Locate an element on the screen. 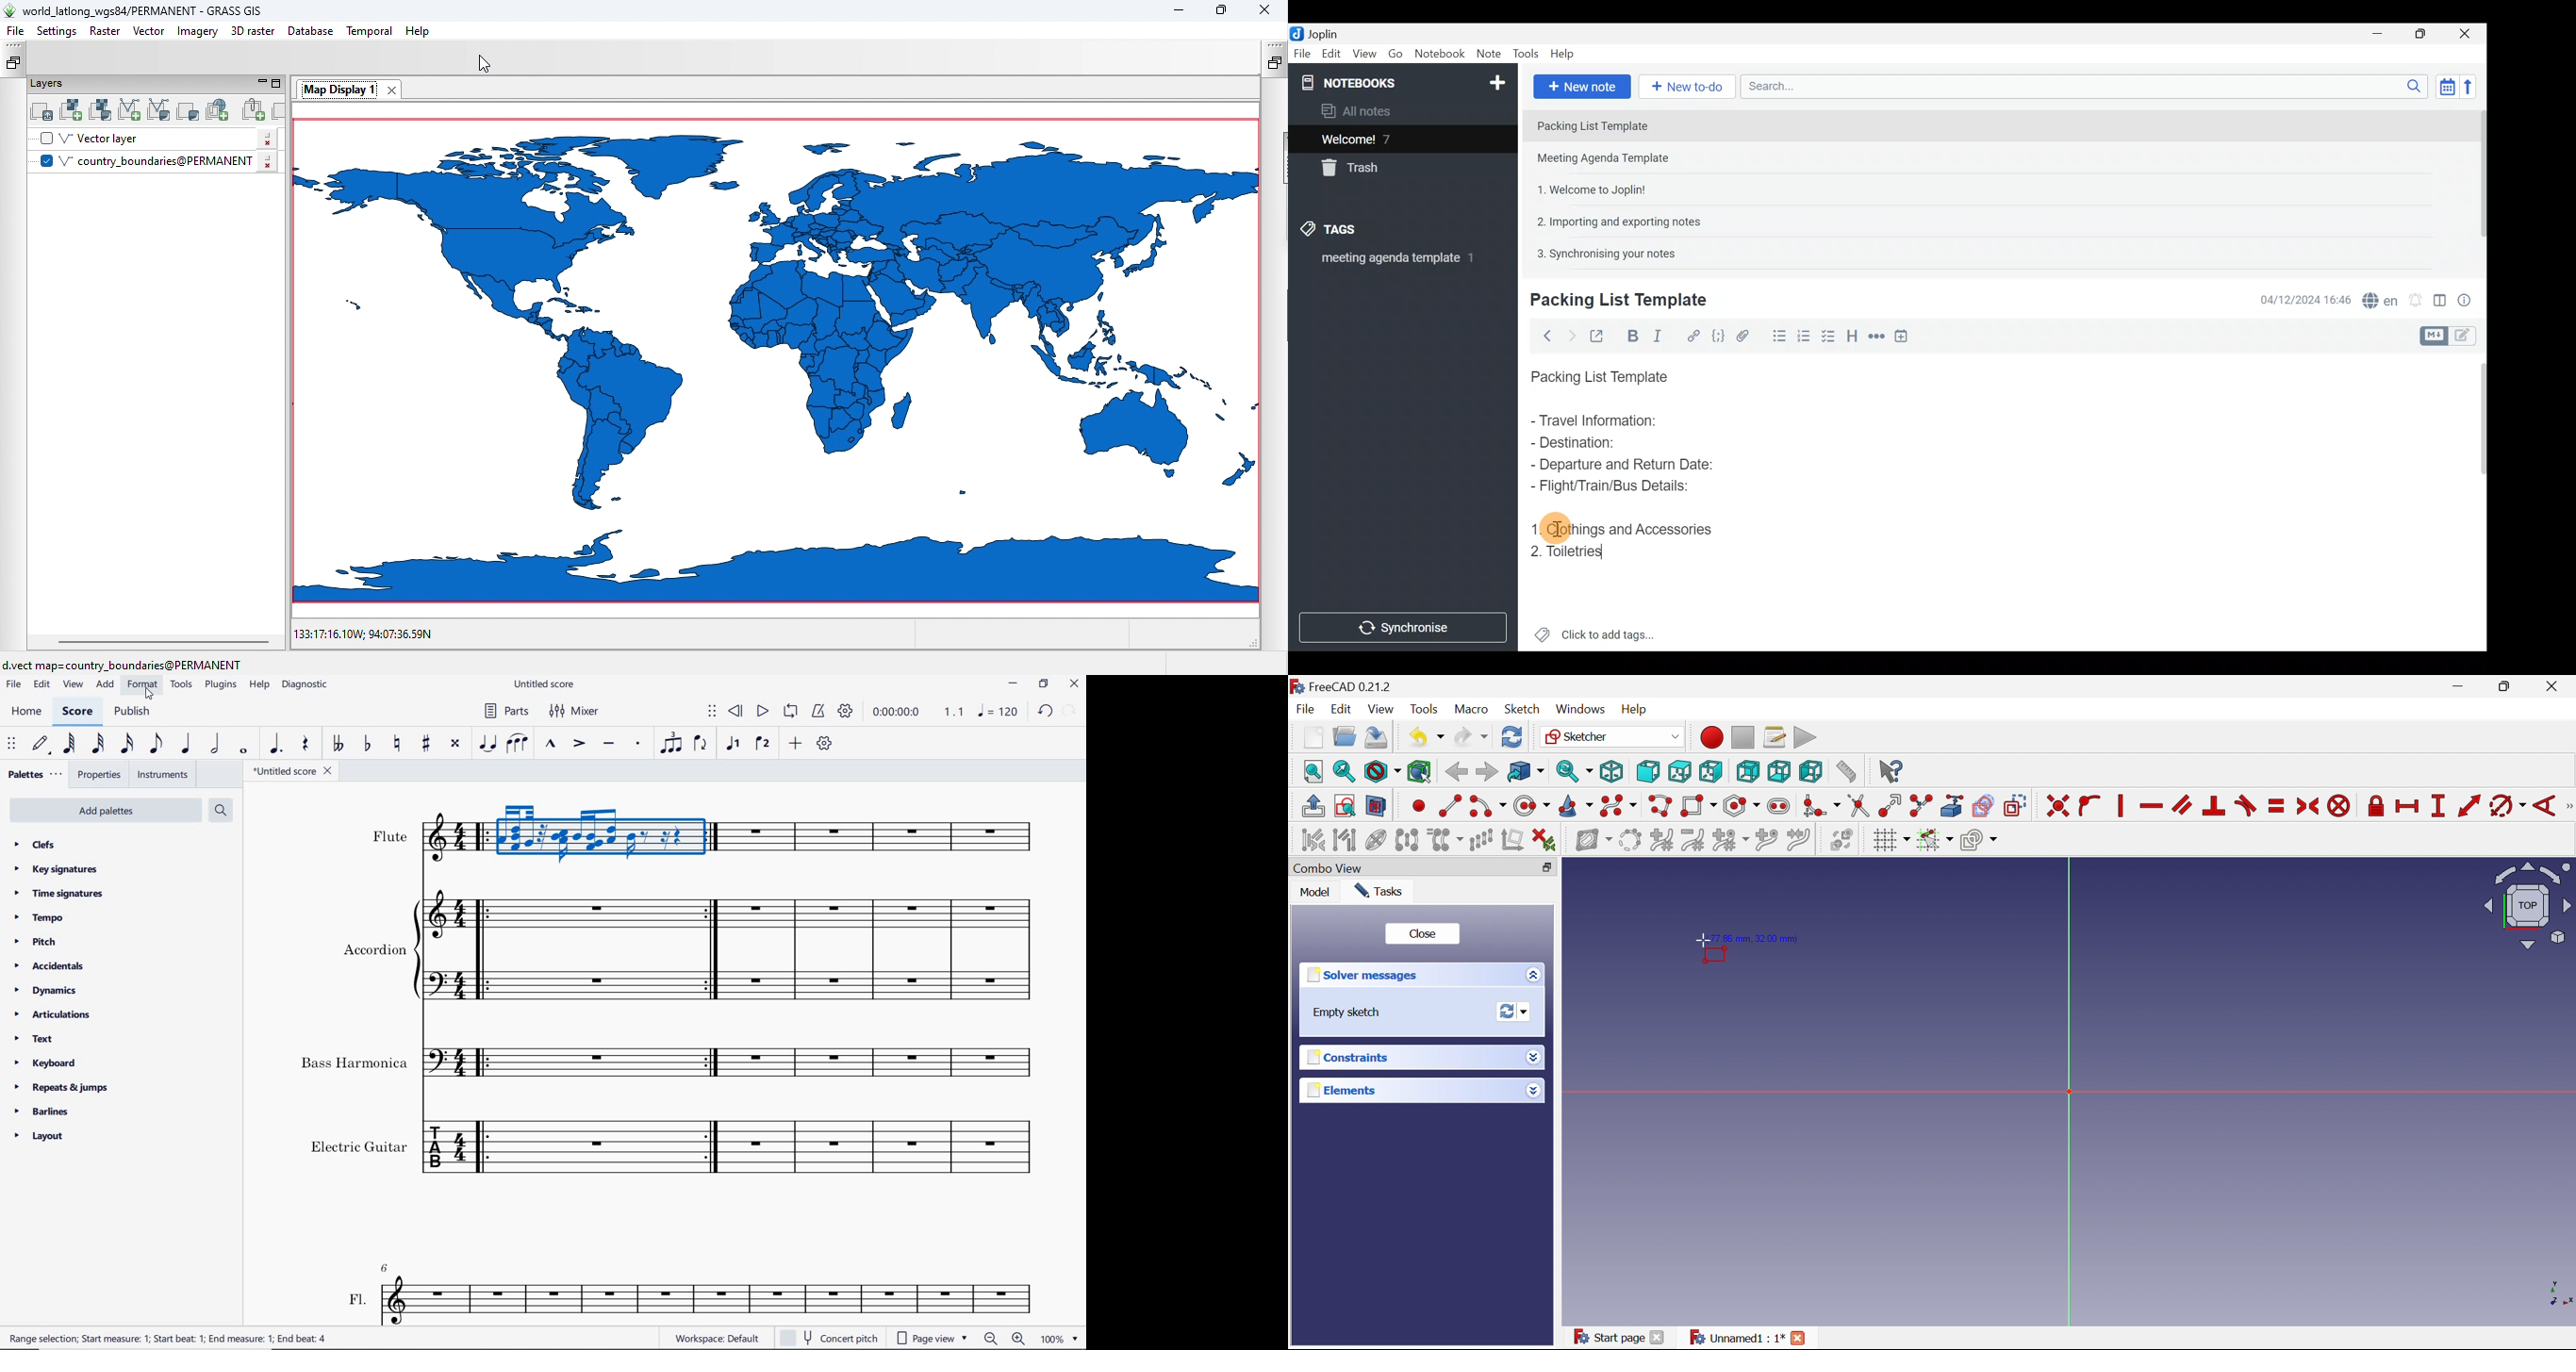  instruments is located at coordinates (161, 774).